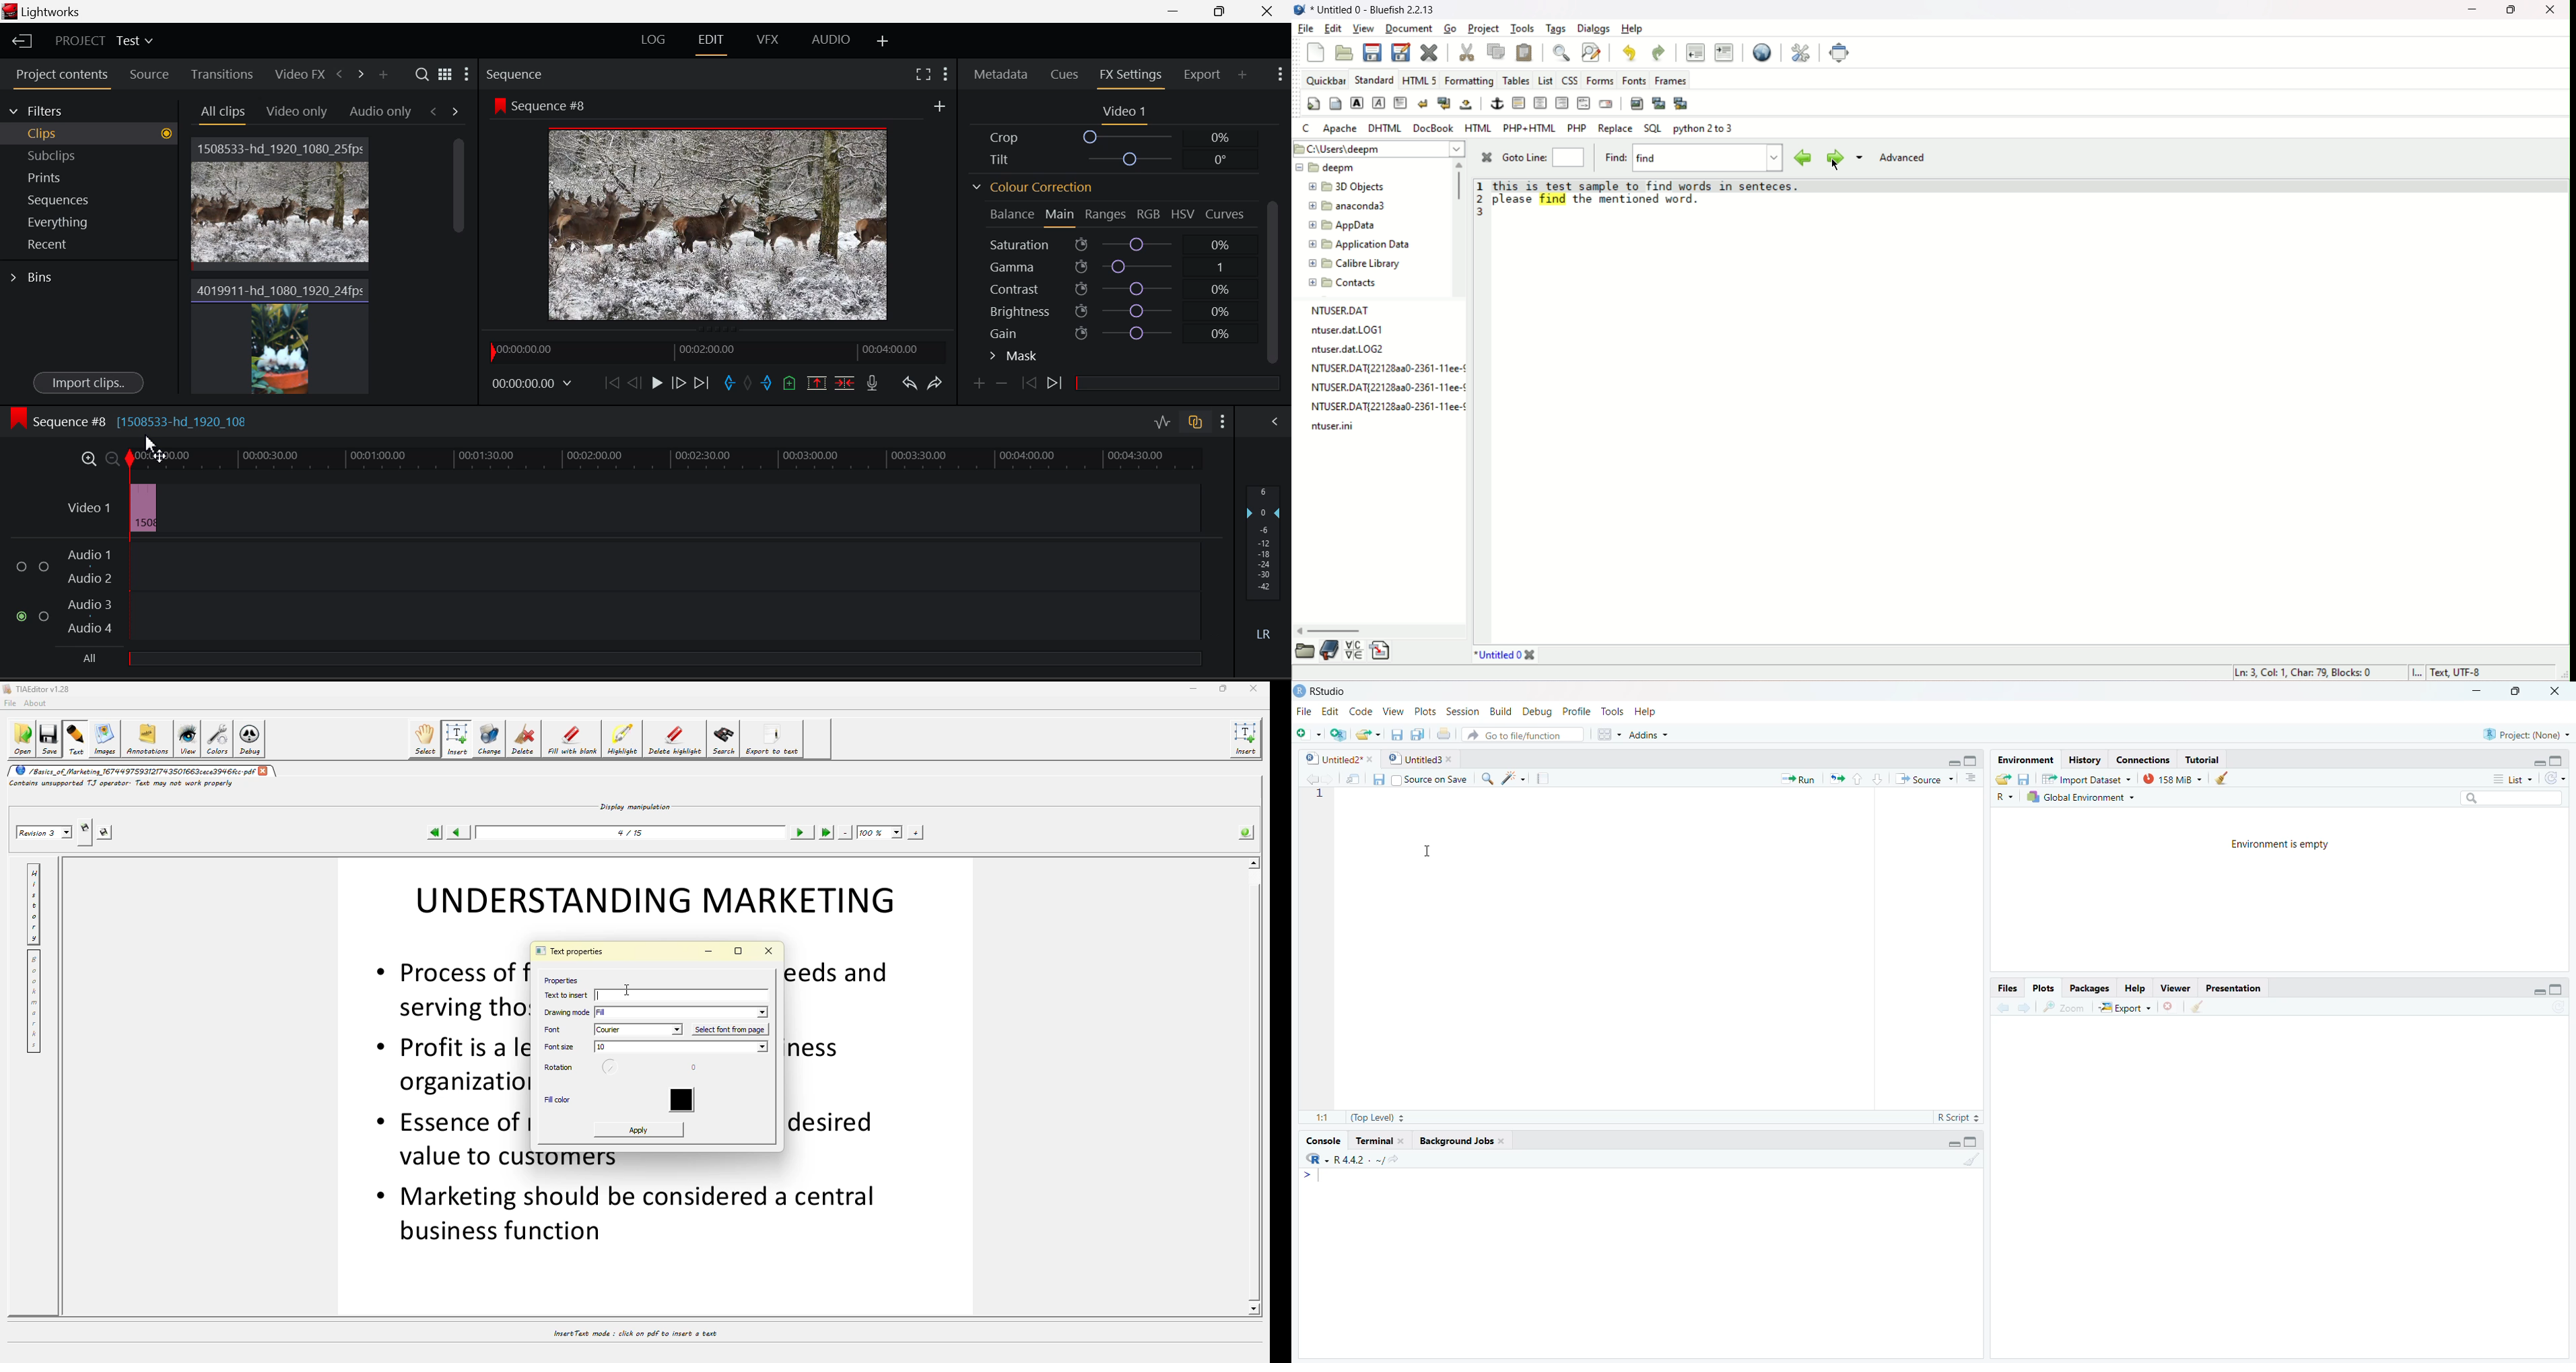  I want to click on Console, so click(1644, 1263).